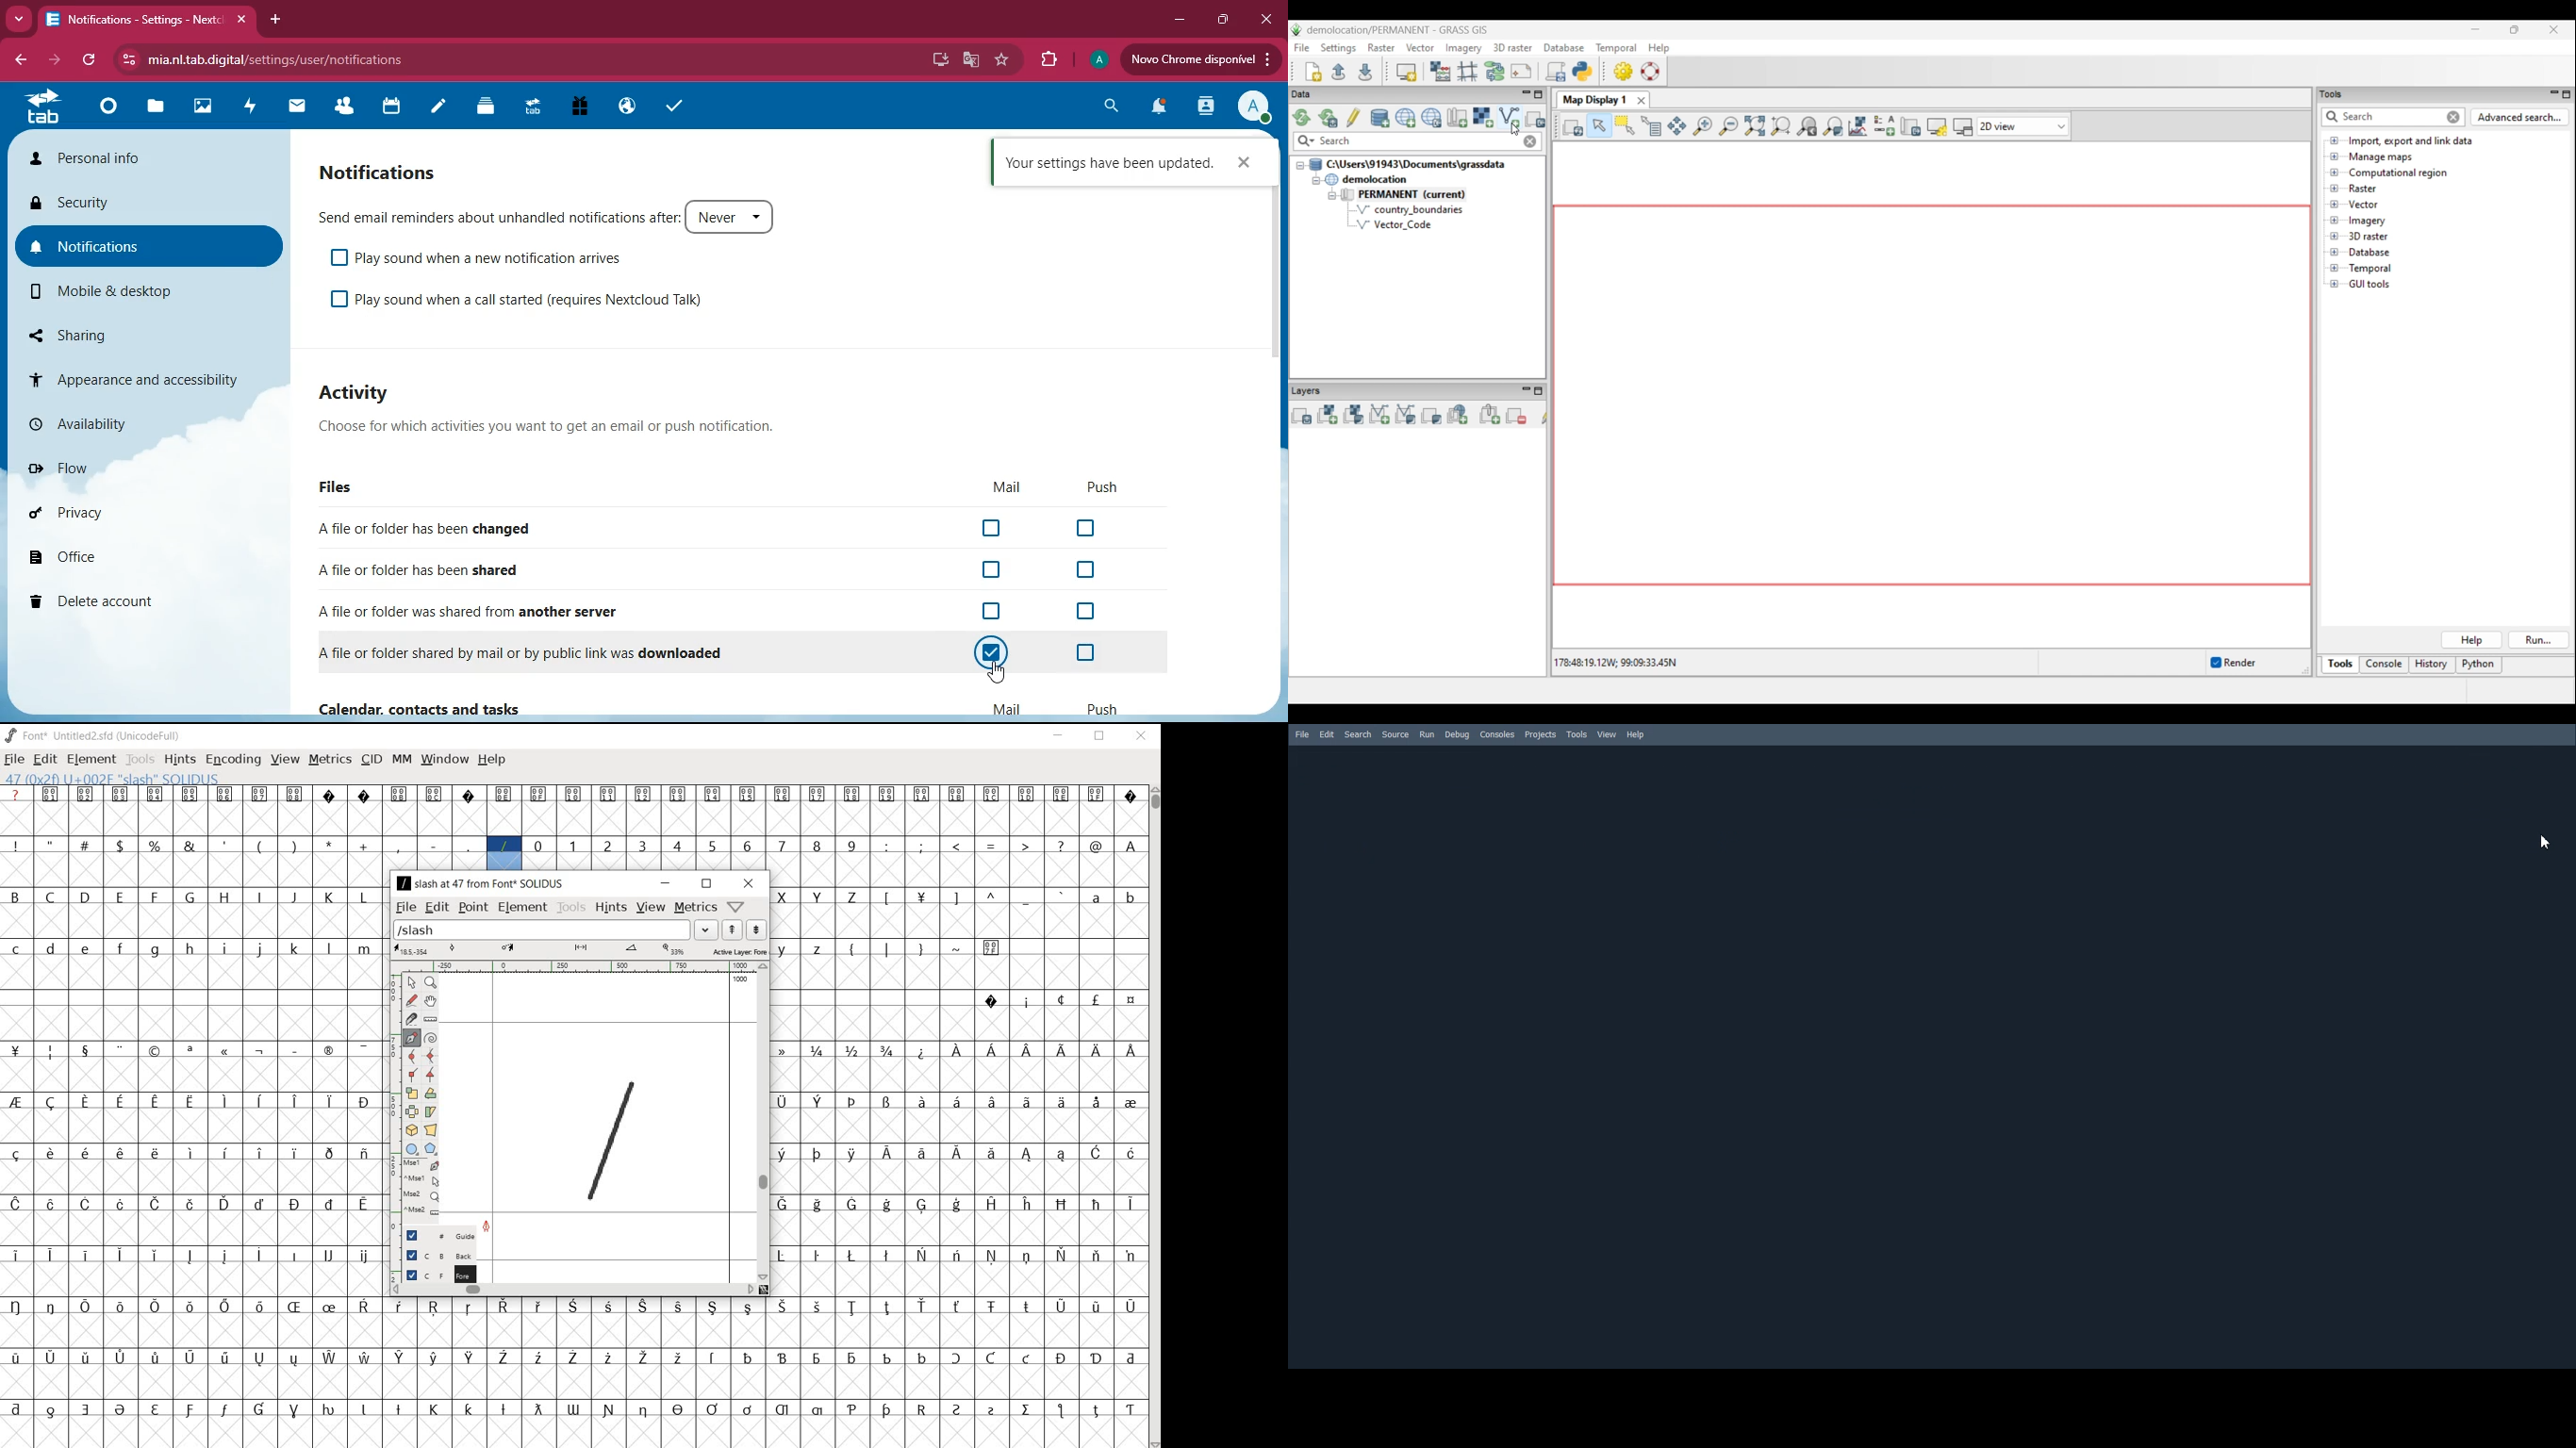 The image size is (2576, 1456). What do you see at coordinates (859, 1050) in the screenshot?
I see `fractions` at bounding box center [859, 1050].